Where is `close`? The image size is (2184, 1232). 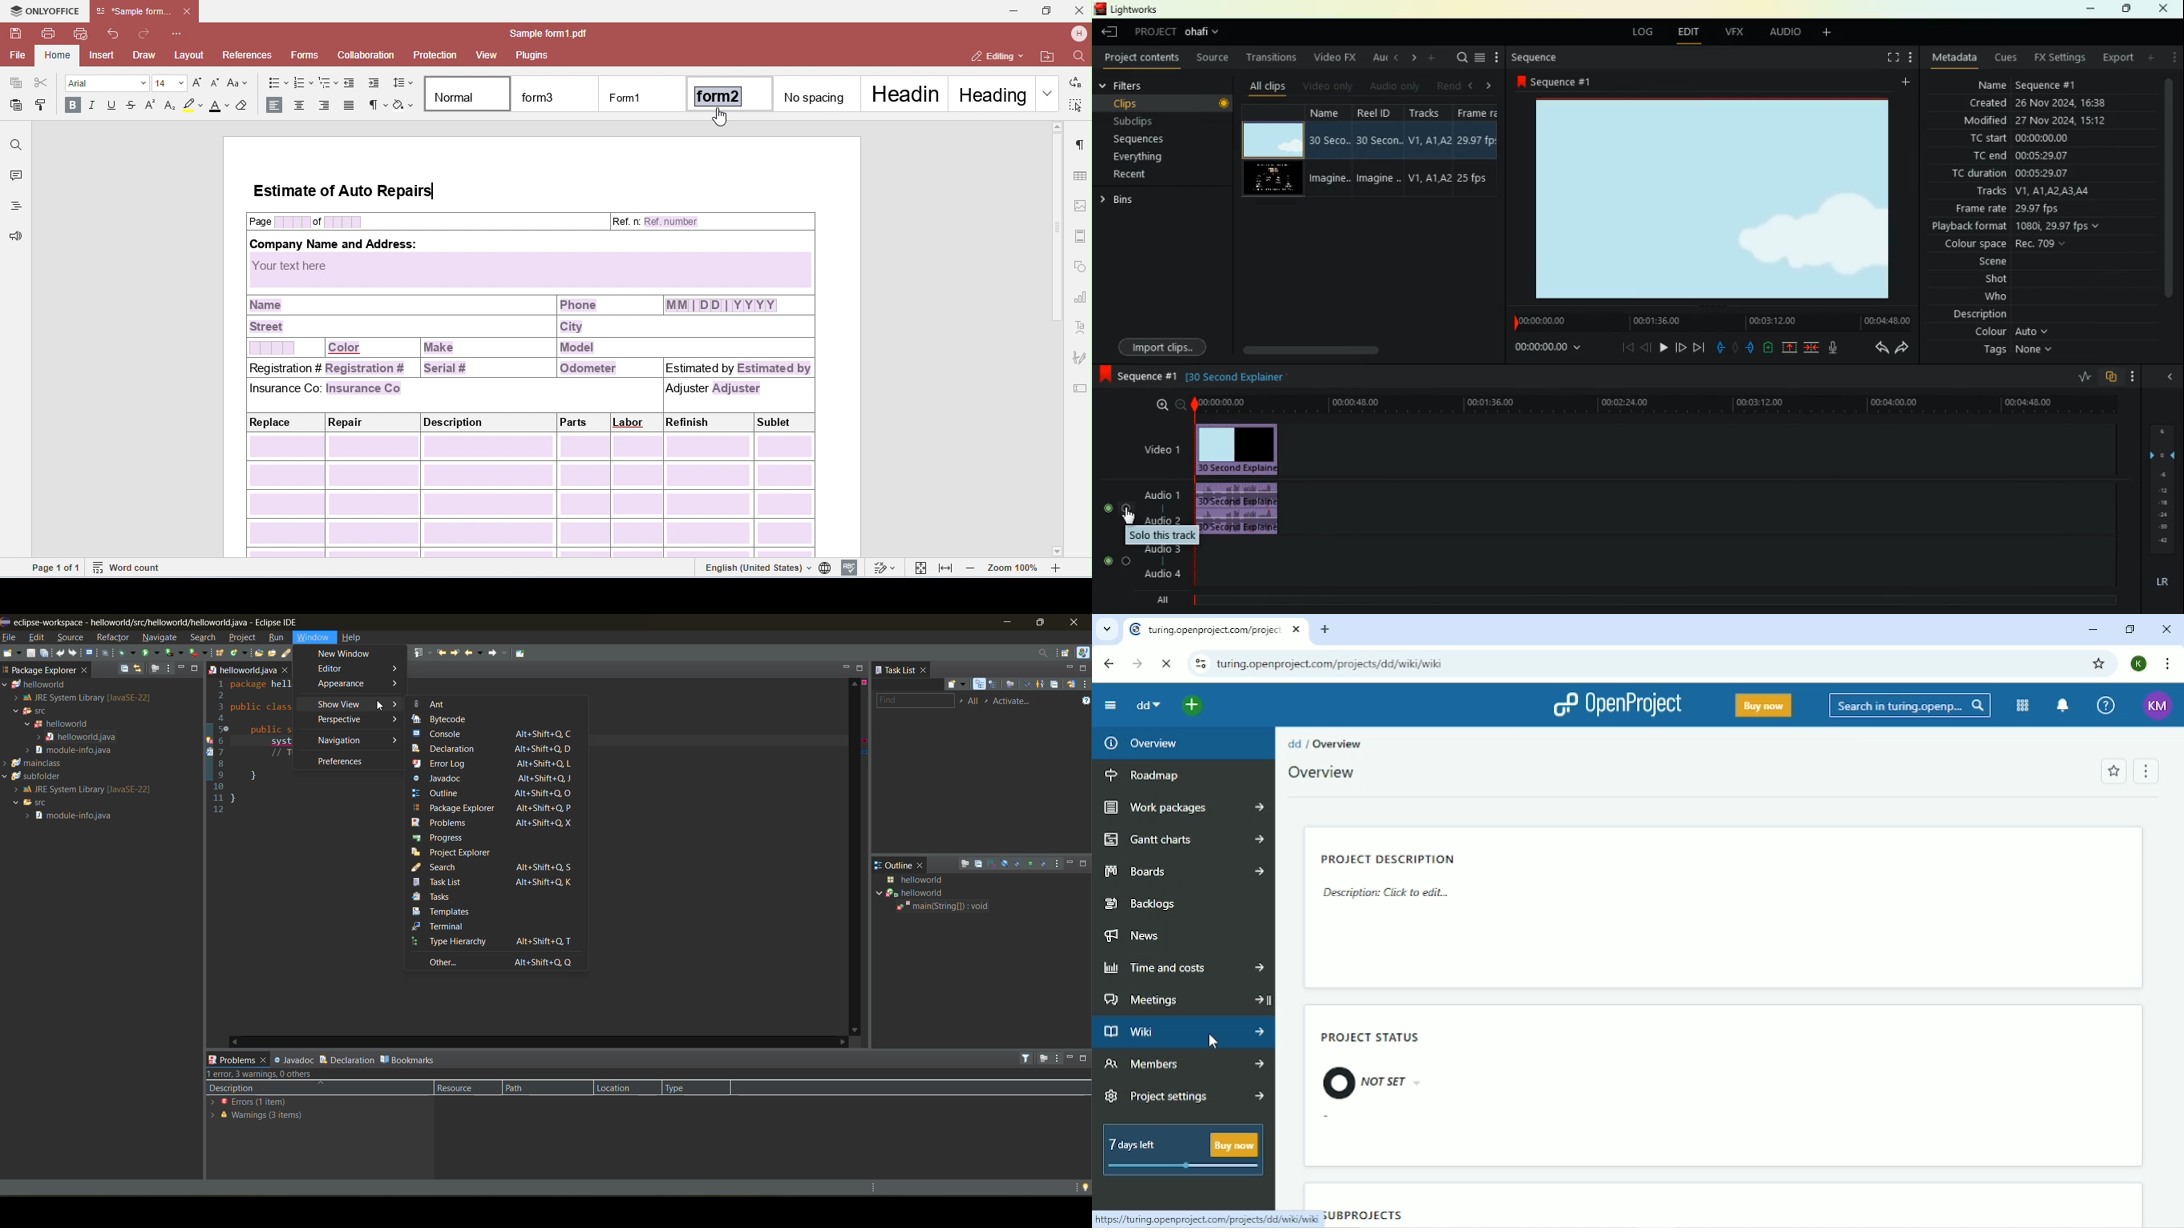 close is located at coordinates (926, 670).